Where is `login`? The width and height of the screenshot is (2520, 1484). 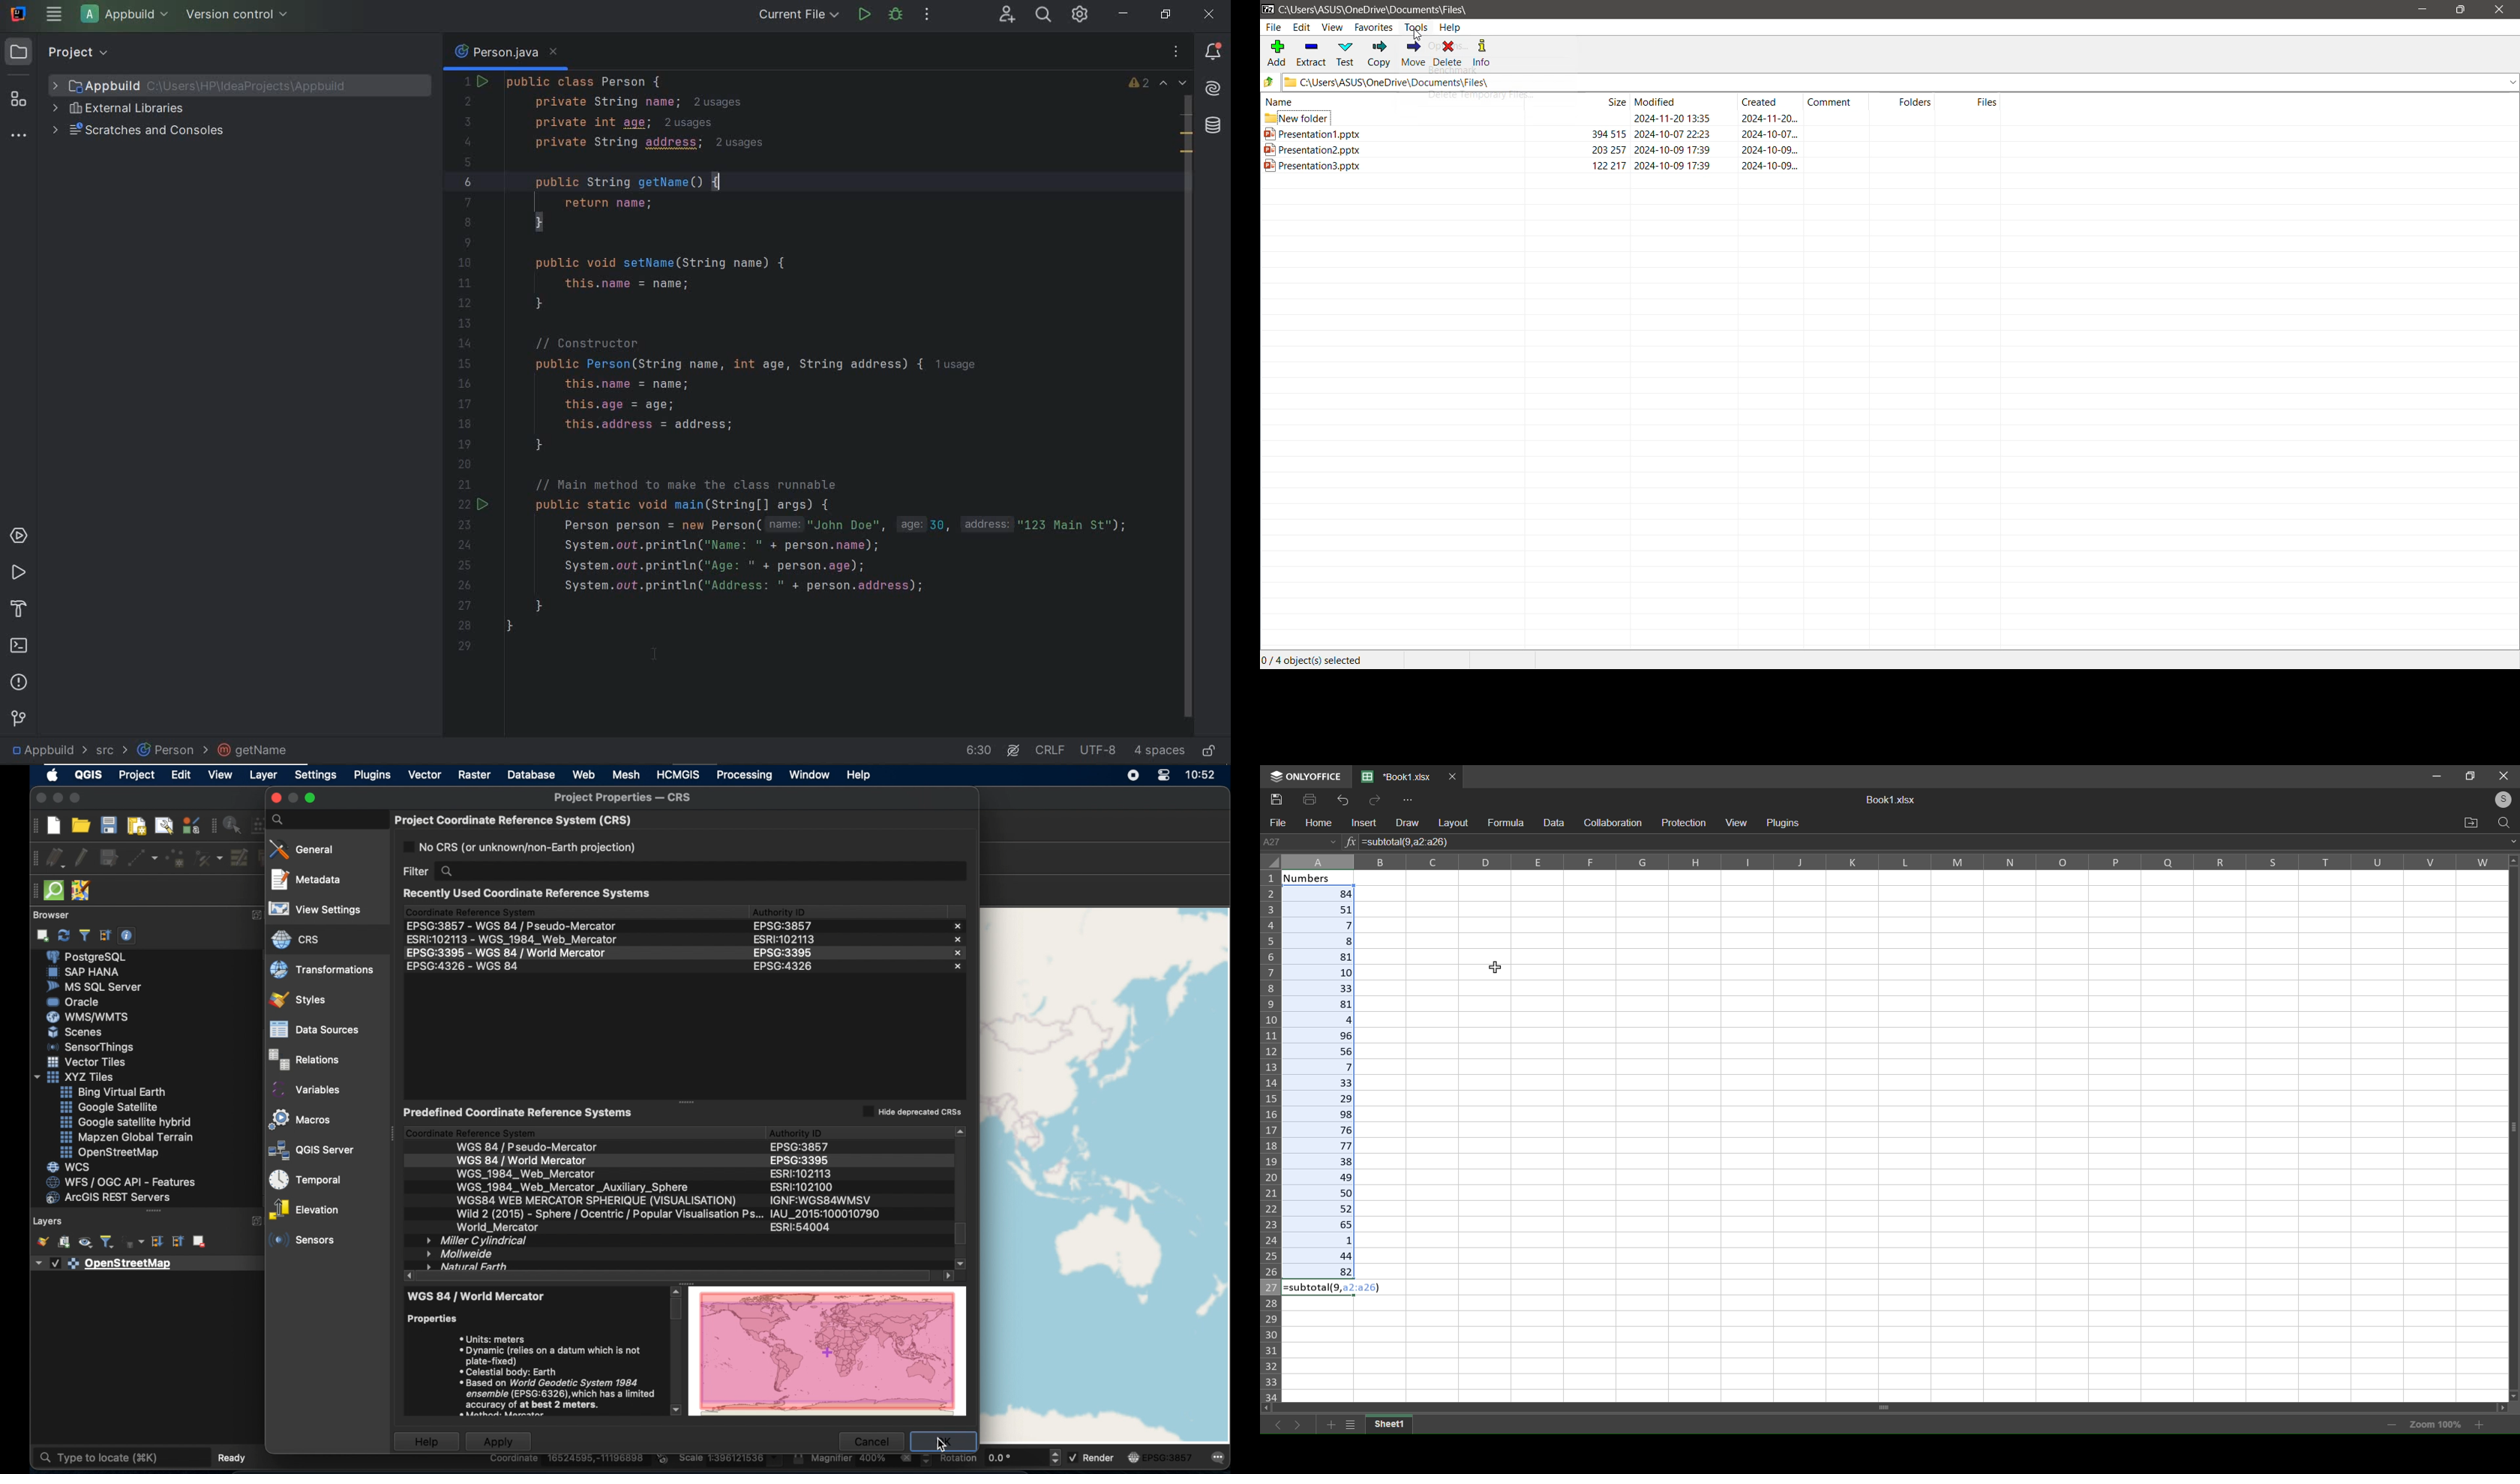 login is located at coordinates (2504, 799).